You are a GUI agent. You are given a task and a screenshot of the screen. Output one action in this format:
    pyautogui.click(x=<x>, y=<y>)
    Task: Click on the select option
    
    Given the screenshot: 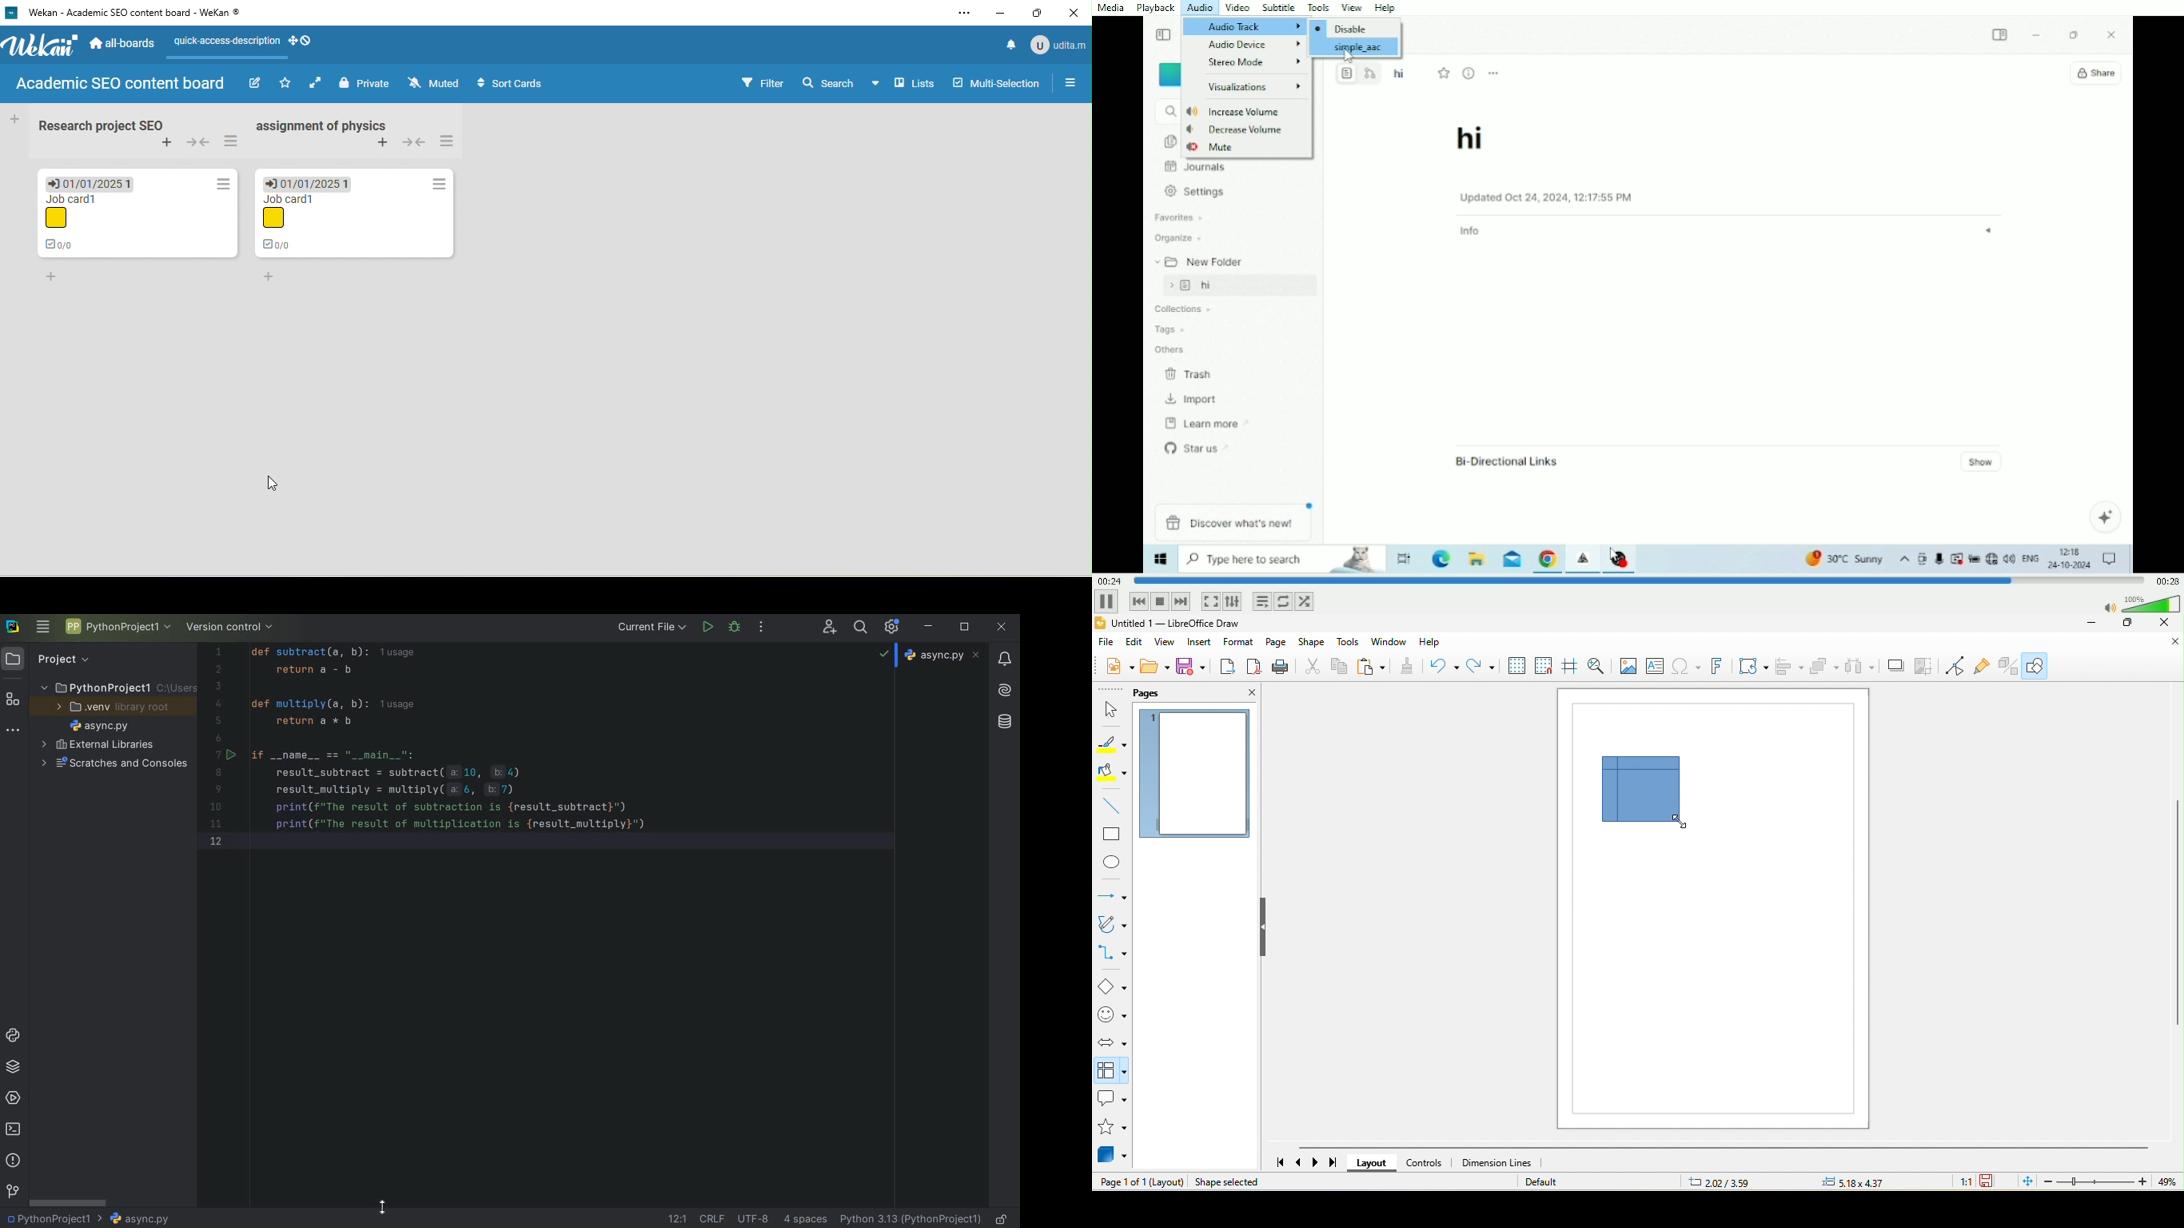 What is the action you would take?
    pyautogui.click(x=1113, y=1070)
    